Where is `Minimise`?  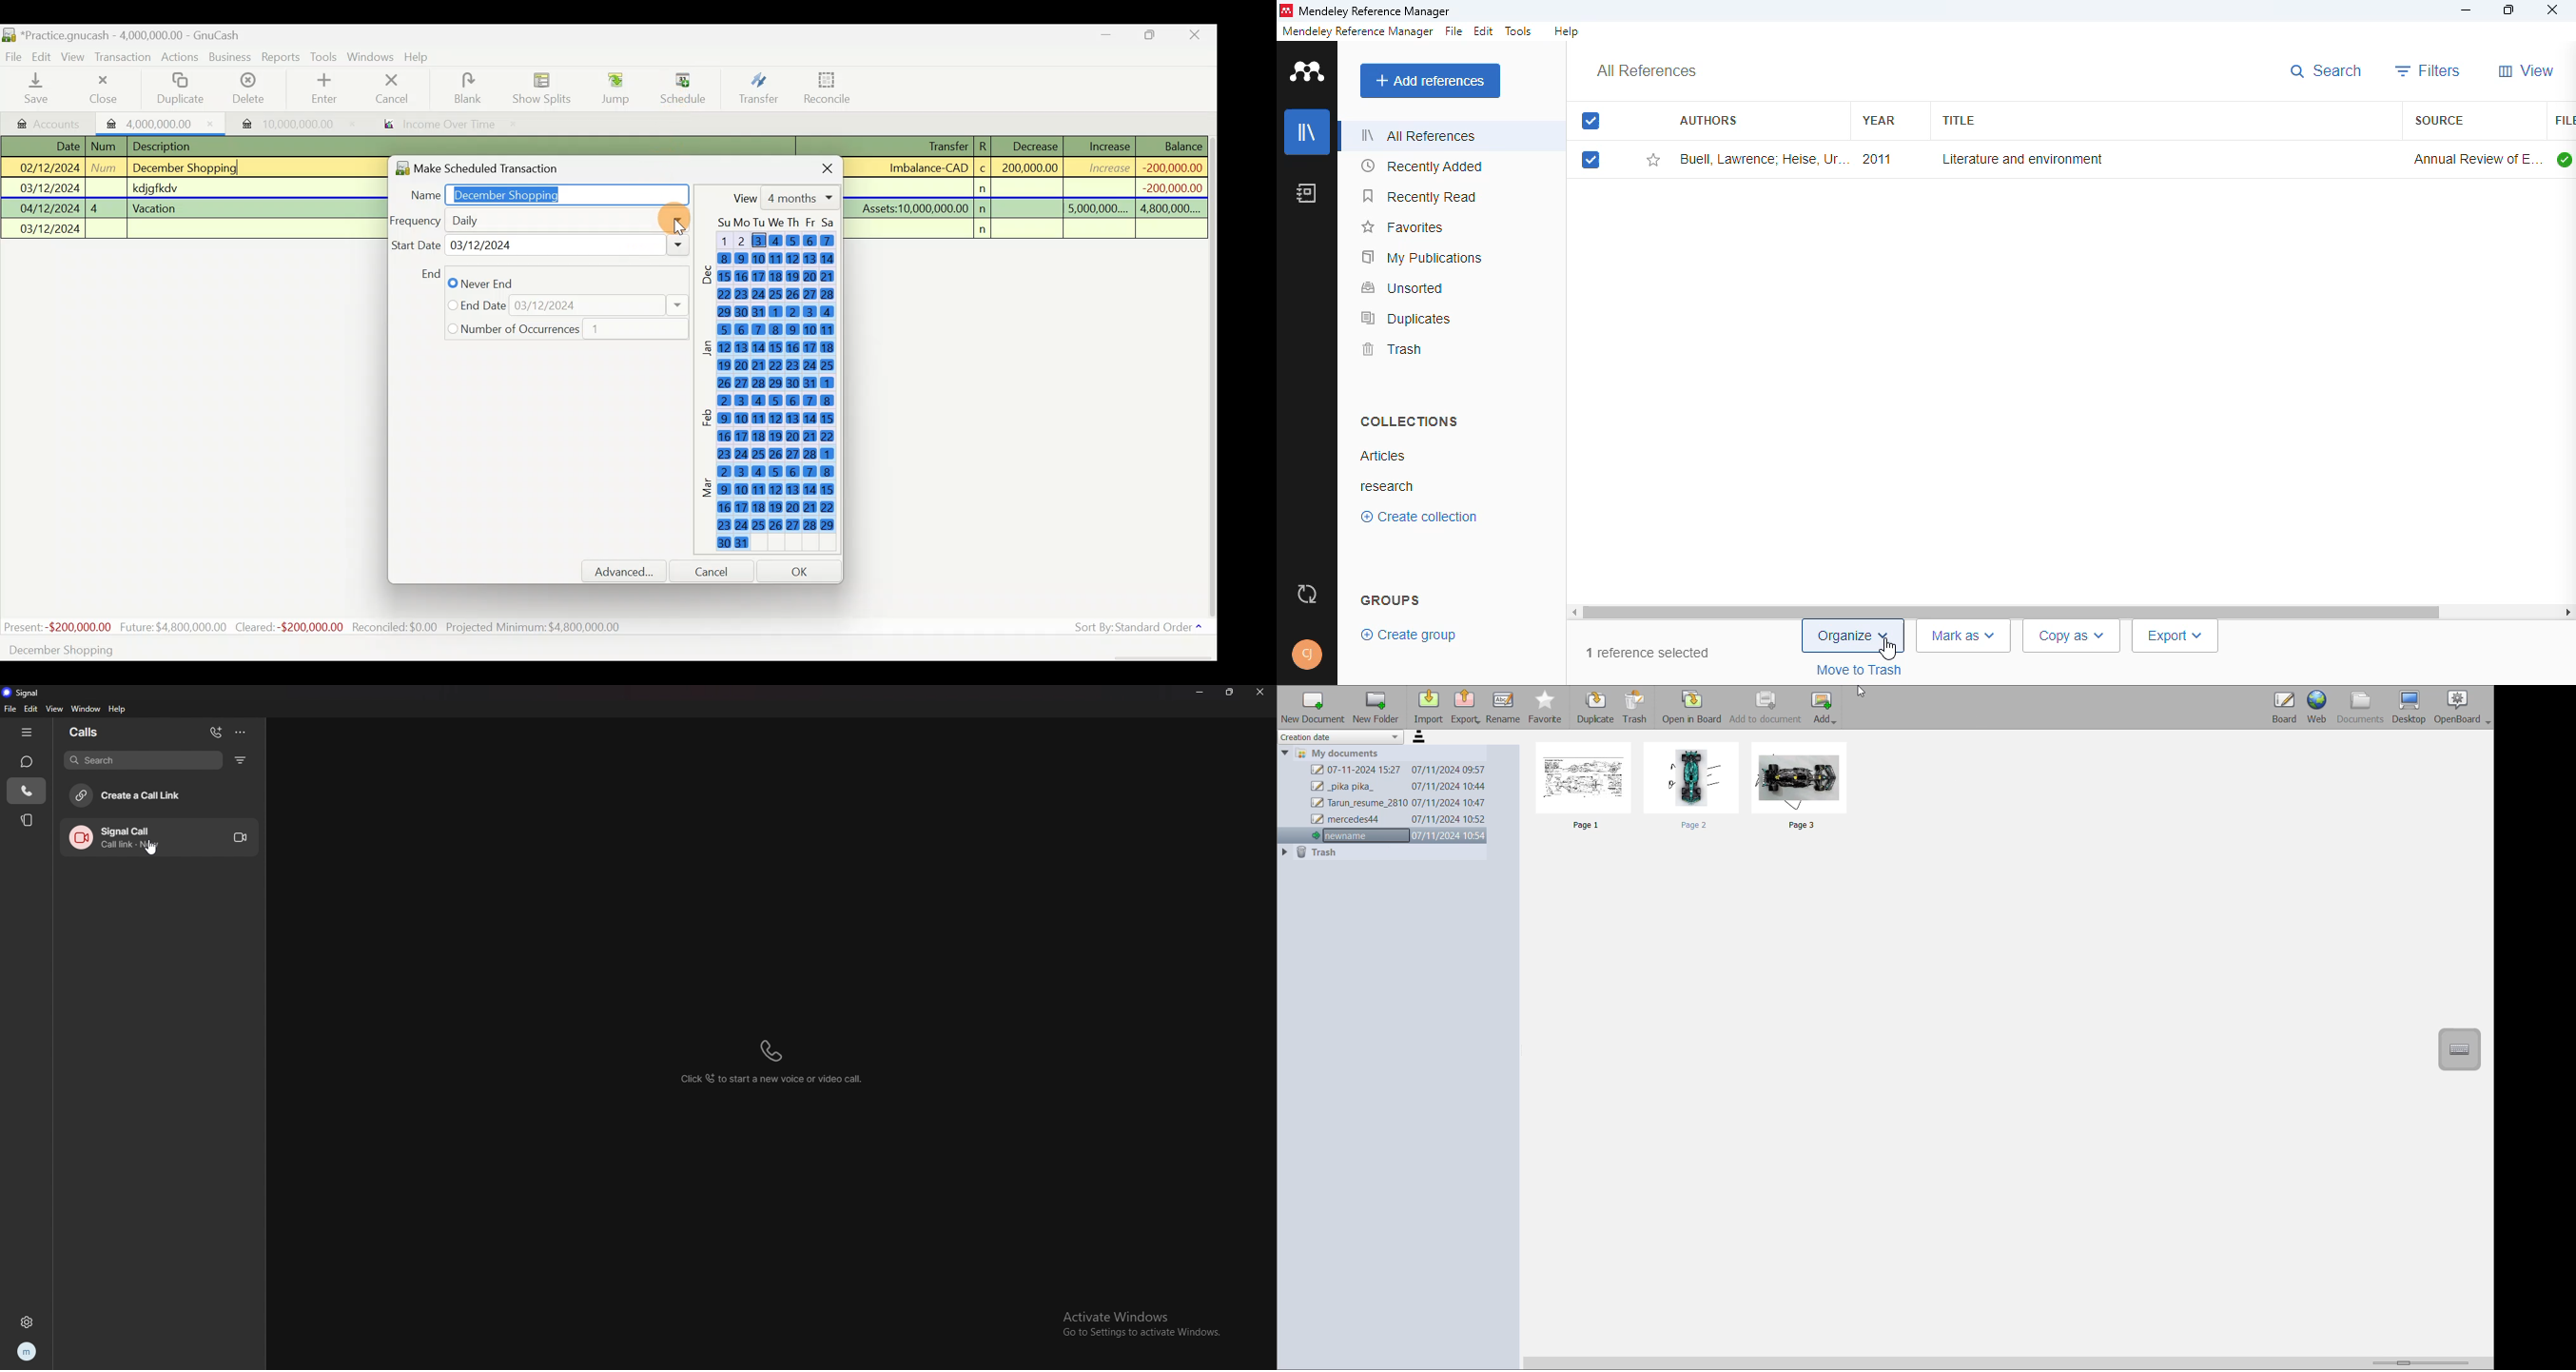
Minimise is located at coordinates (1107, 37).